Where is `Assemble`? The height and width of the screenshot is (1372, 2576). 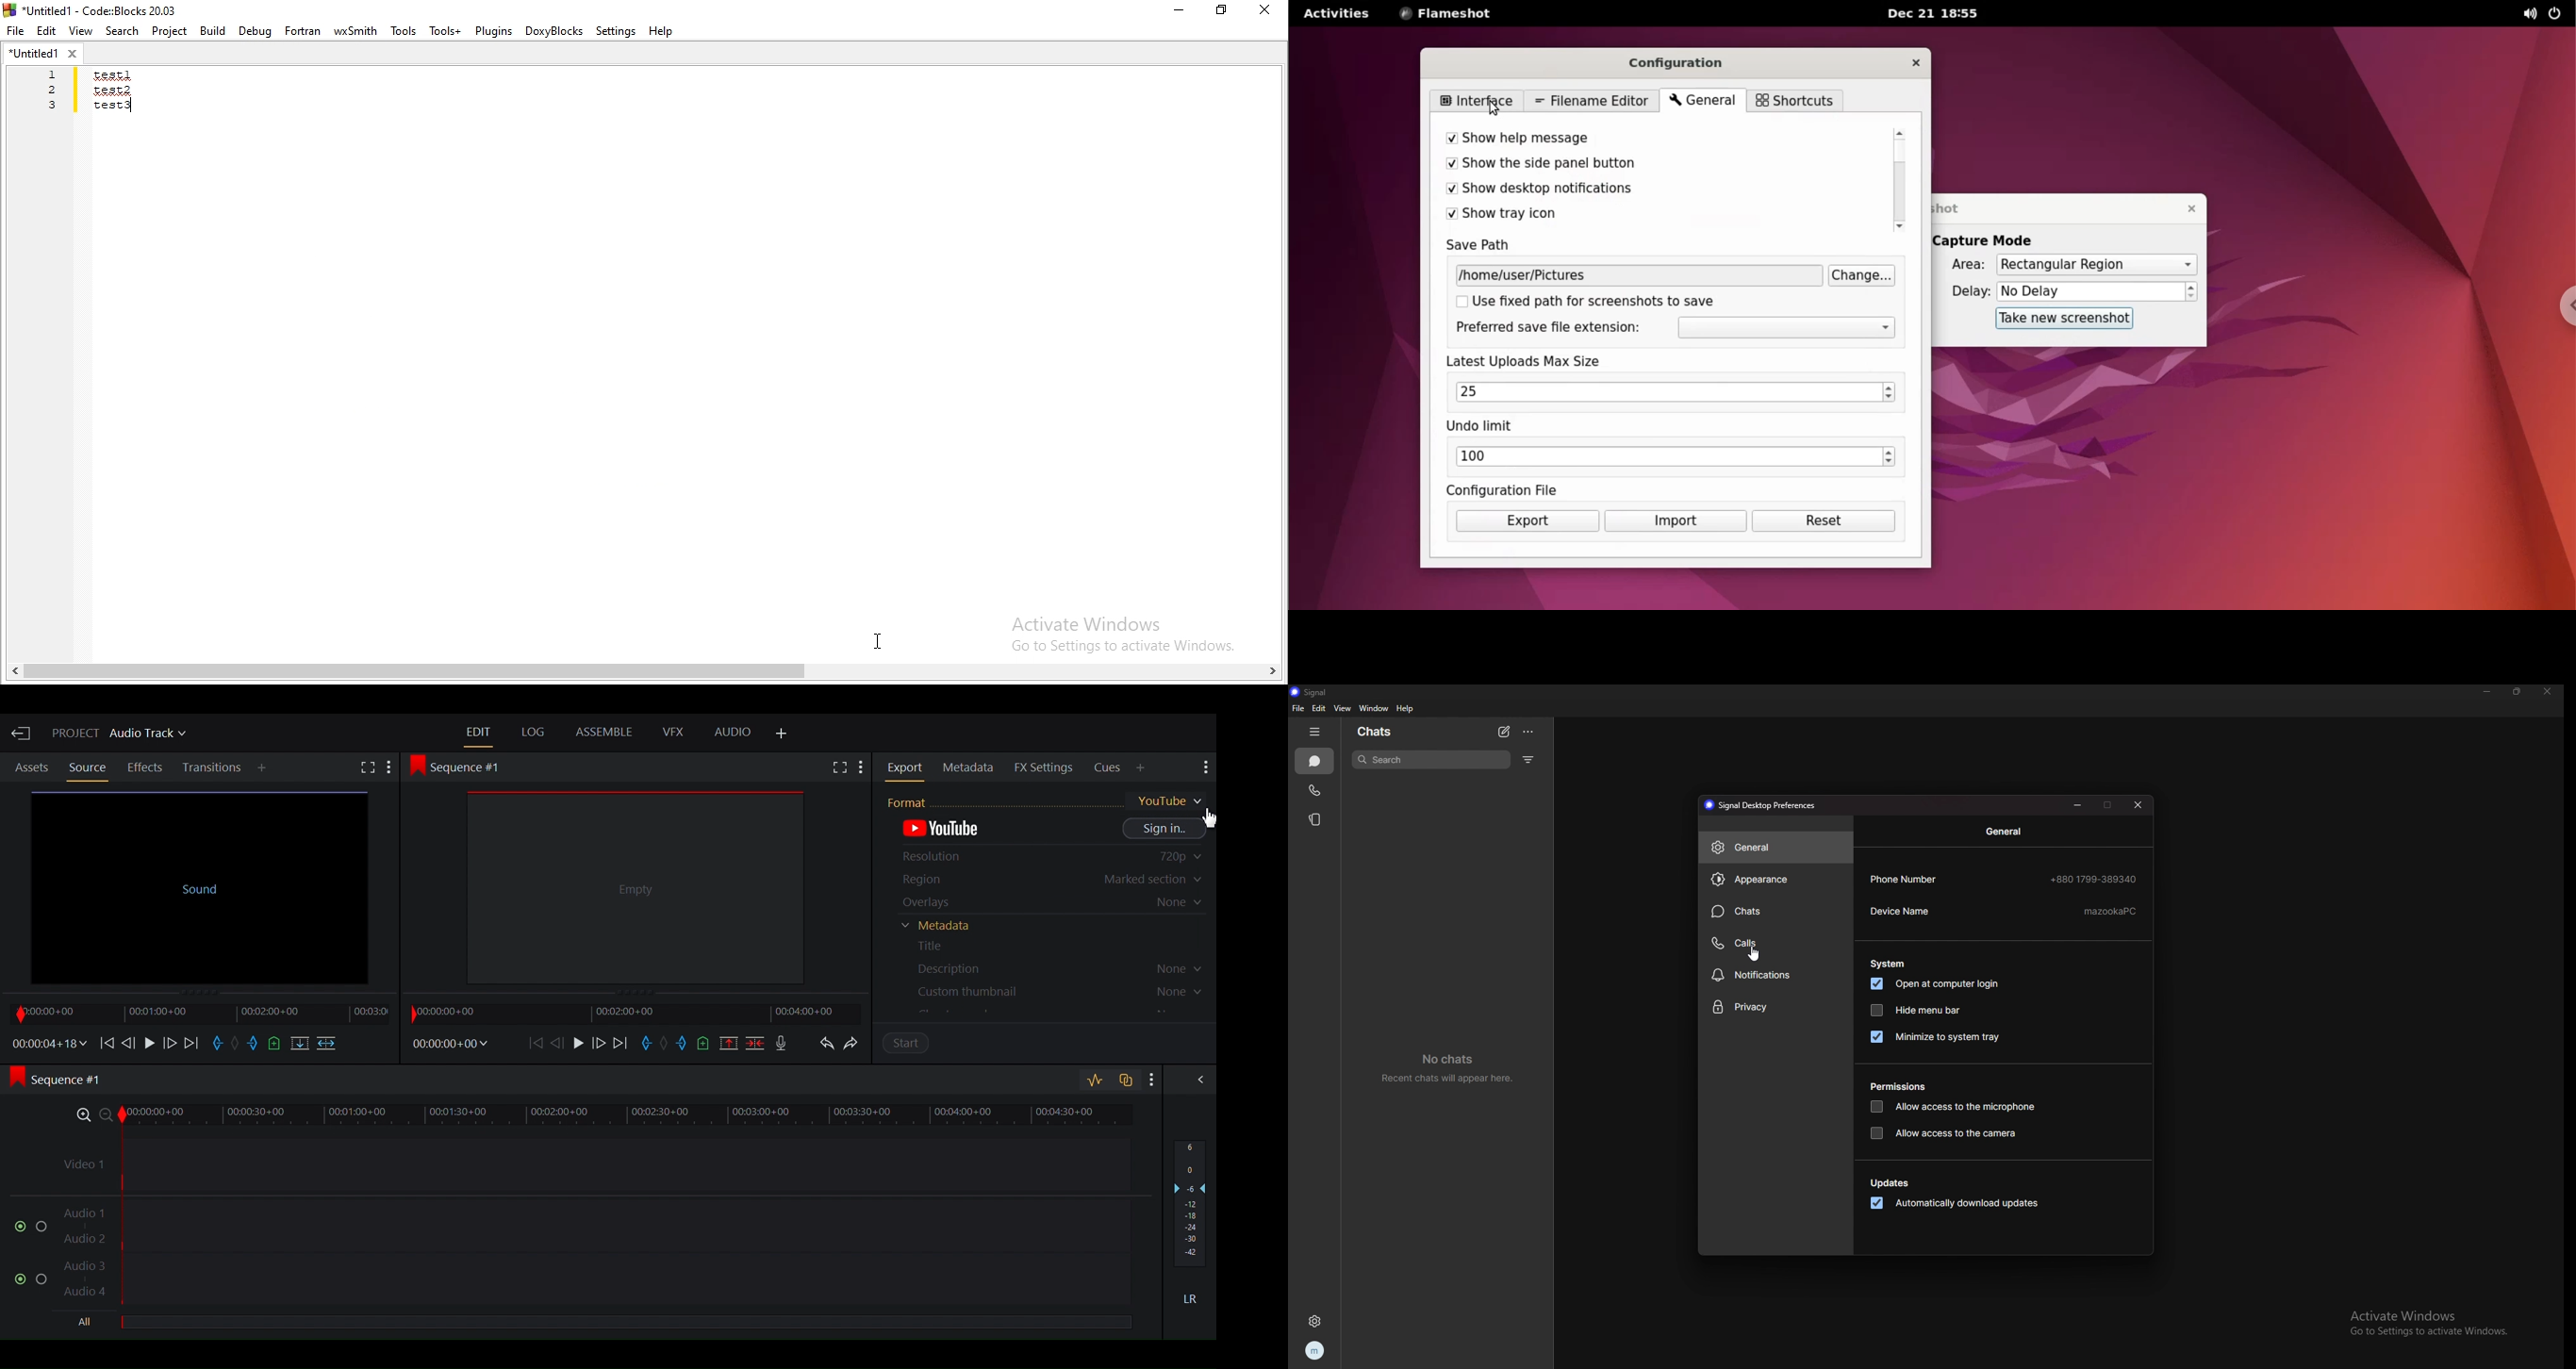
Assemble is located at coordinates (607, 733).